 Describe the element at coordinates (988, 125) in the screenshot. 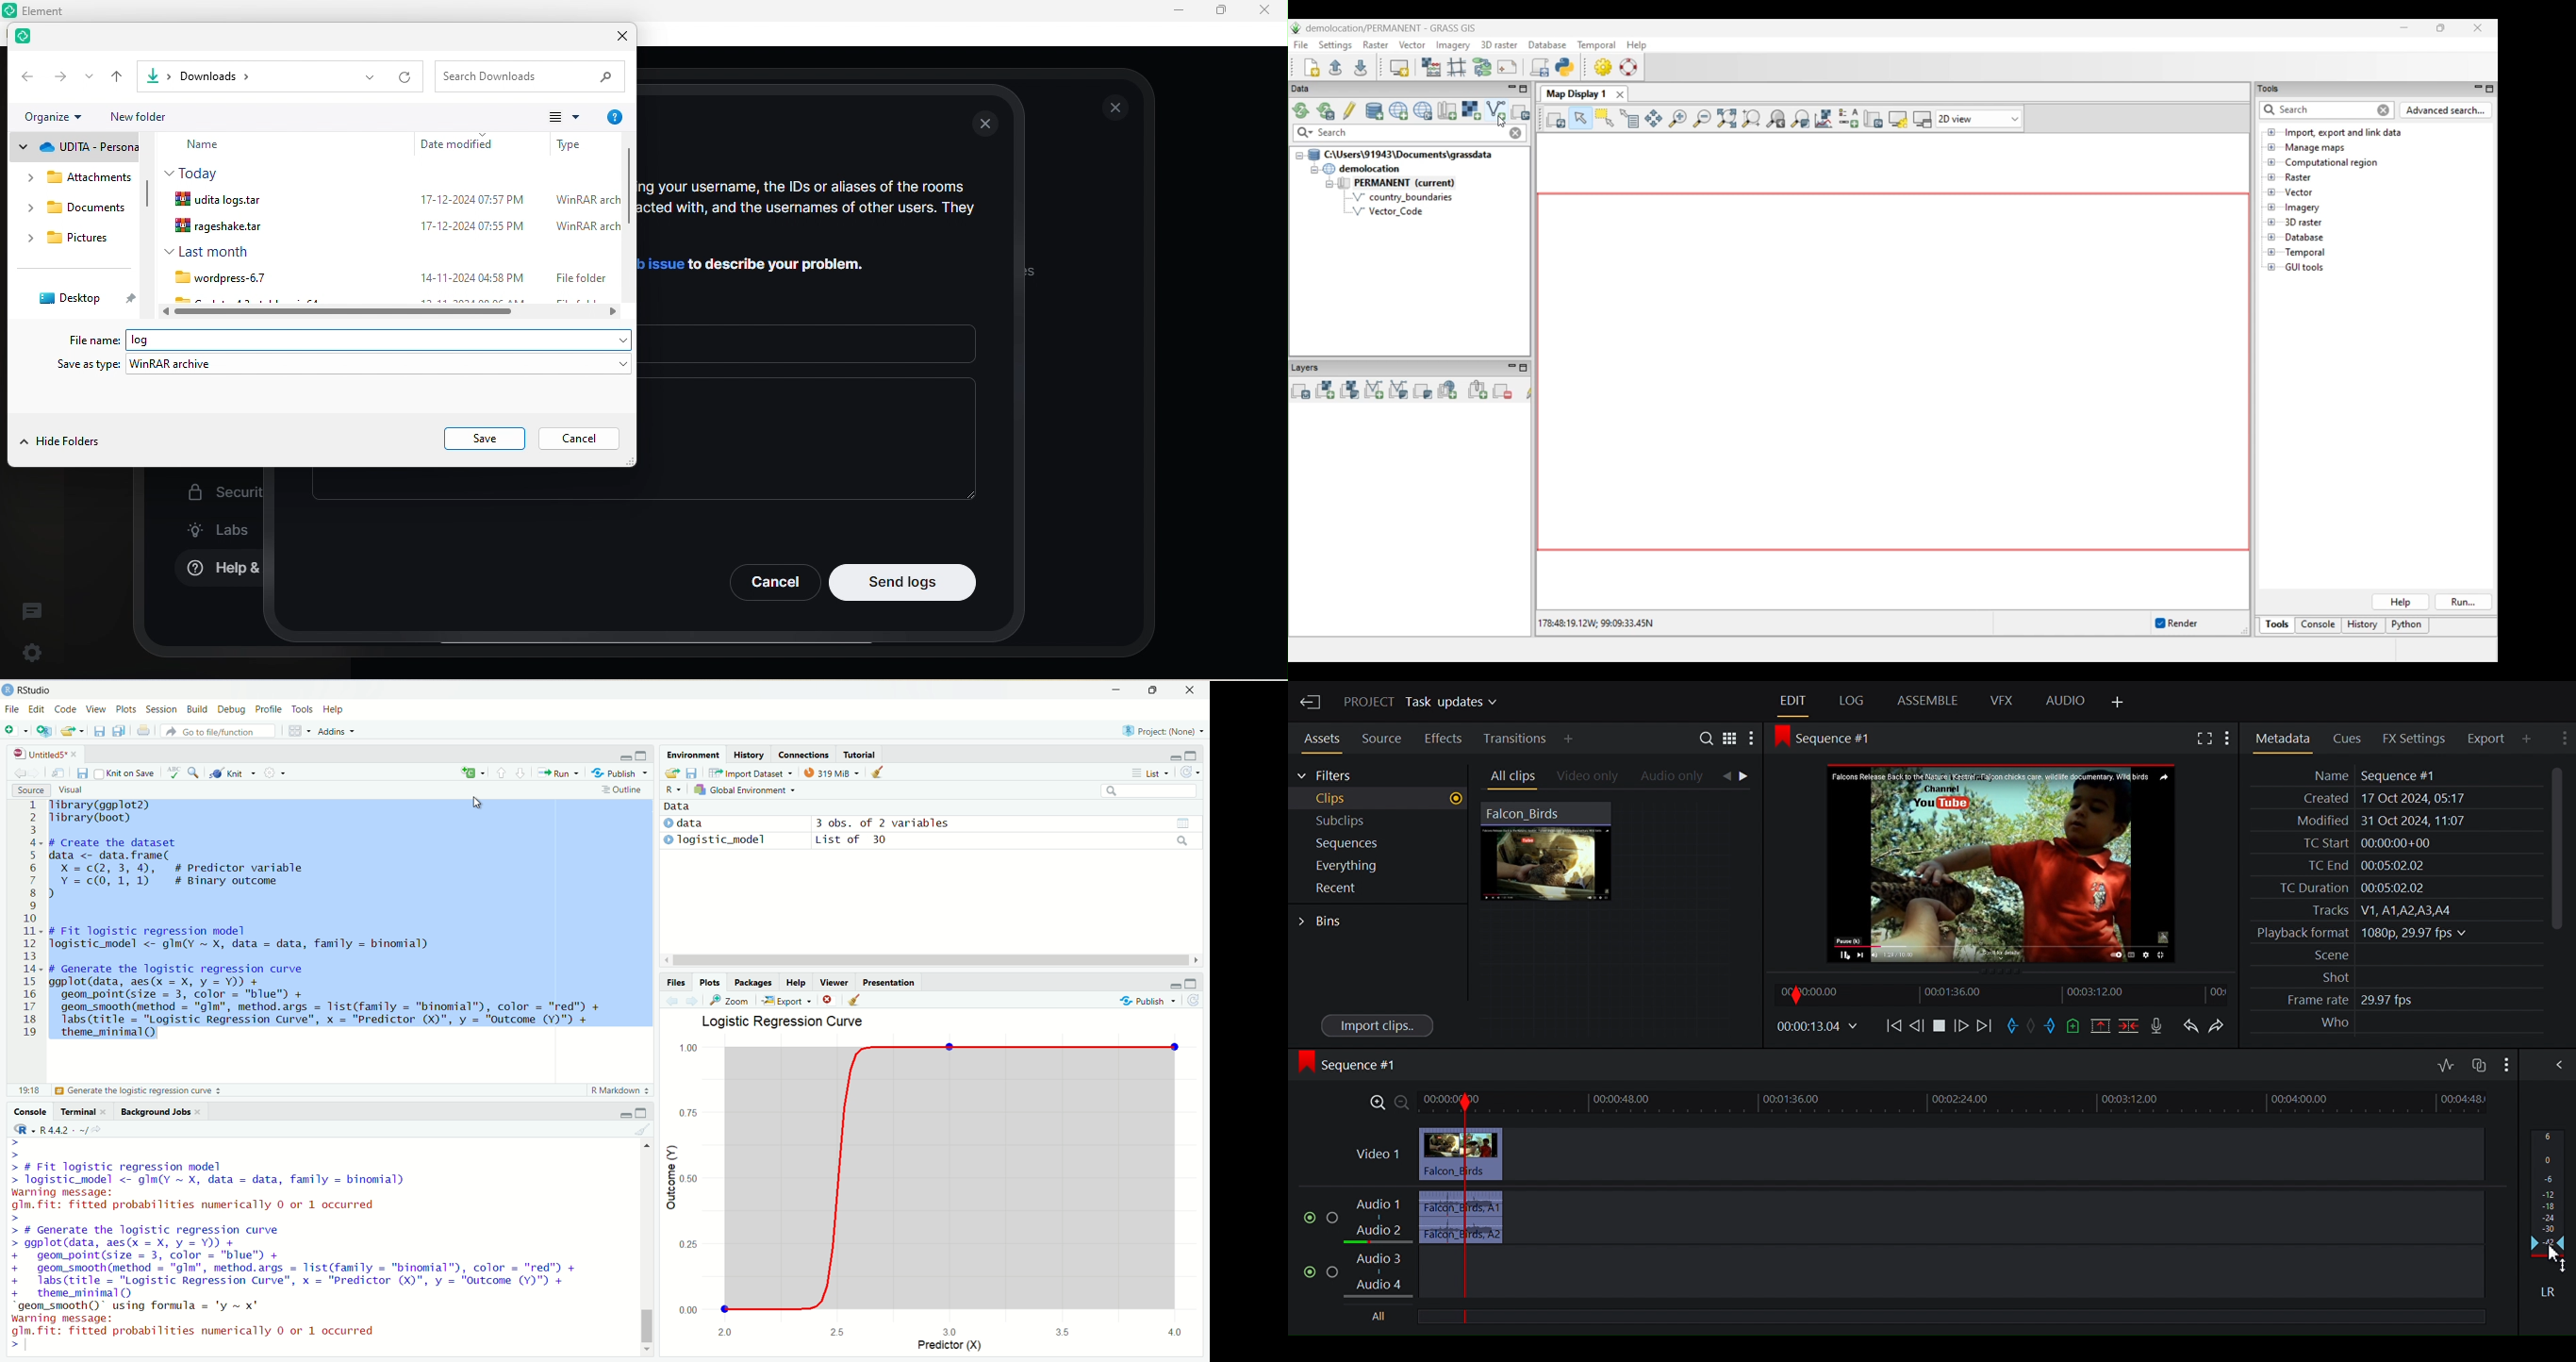

I see `close` at that location.